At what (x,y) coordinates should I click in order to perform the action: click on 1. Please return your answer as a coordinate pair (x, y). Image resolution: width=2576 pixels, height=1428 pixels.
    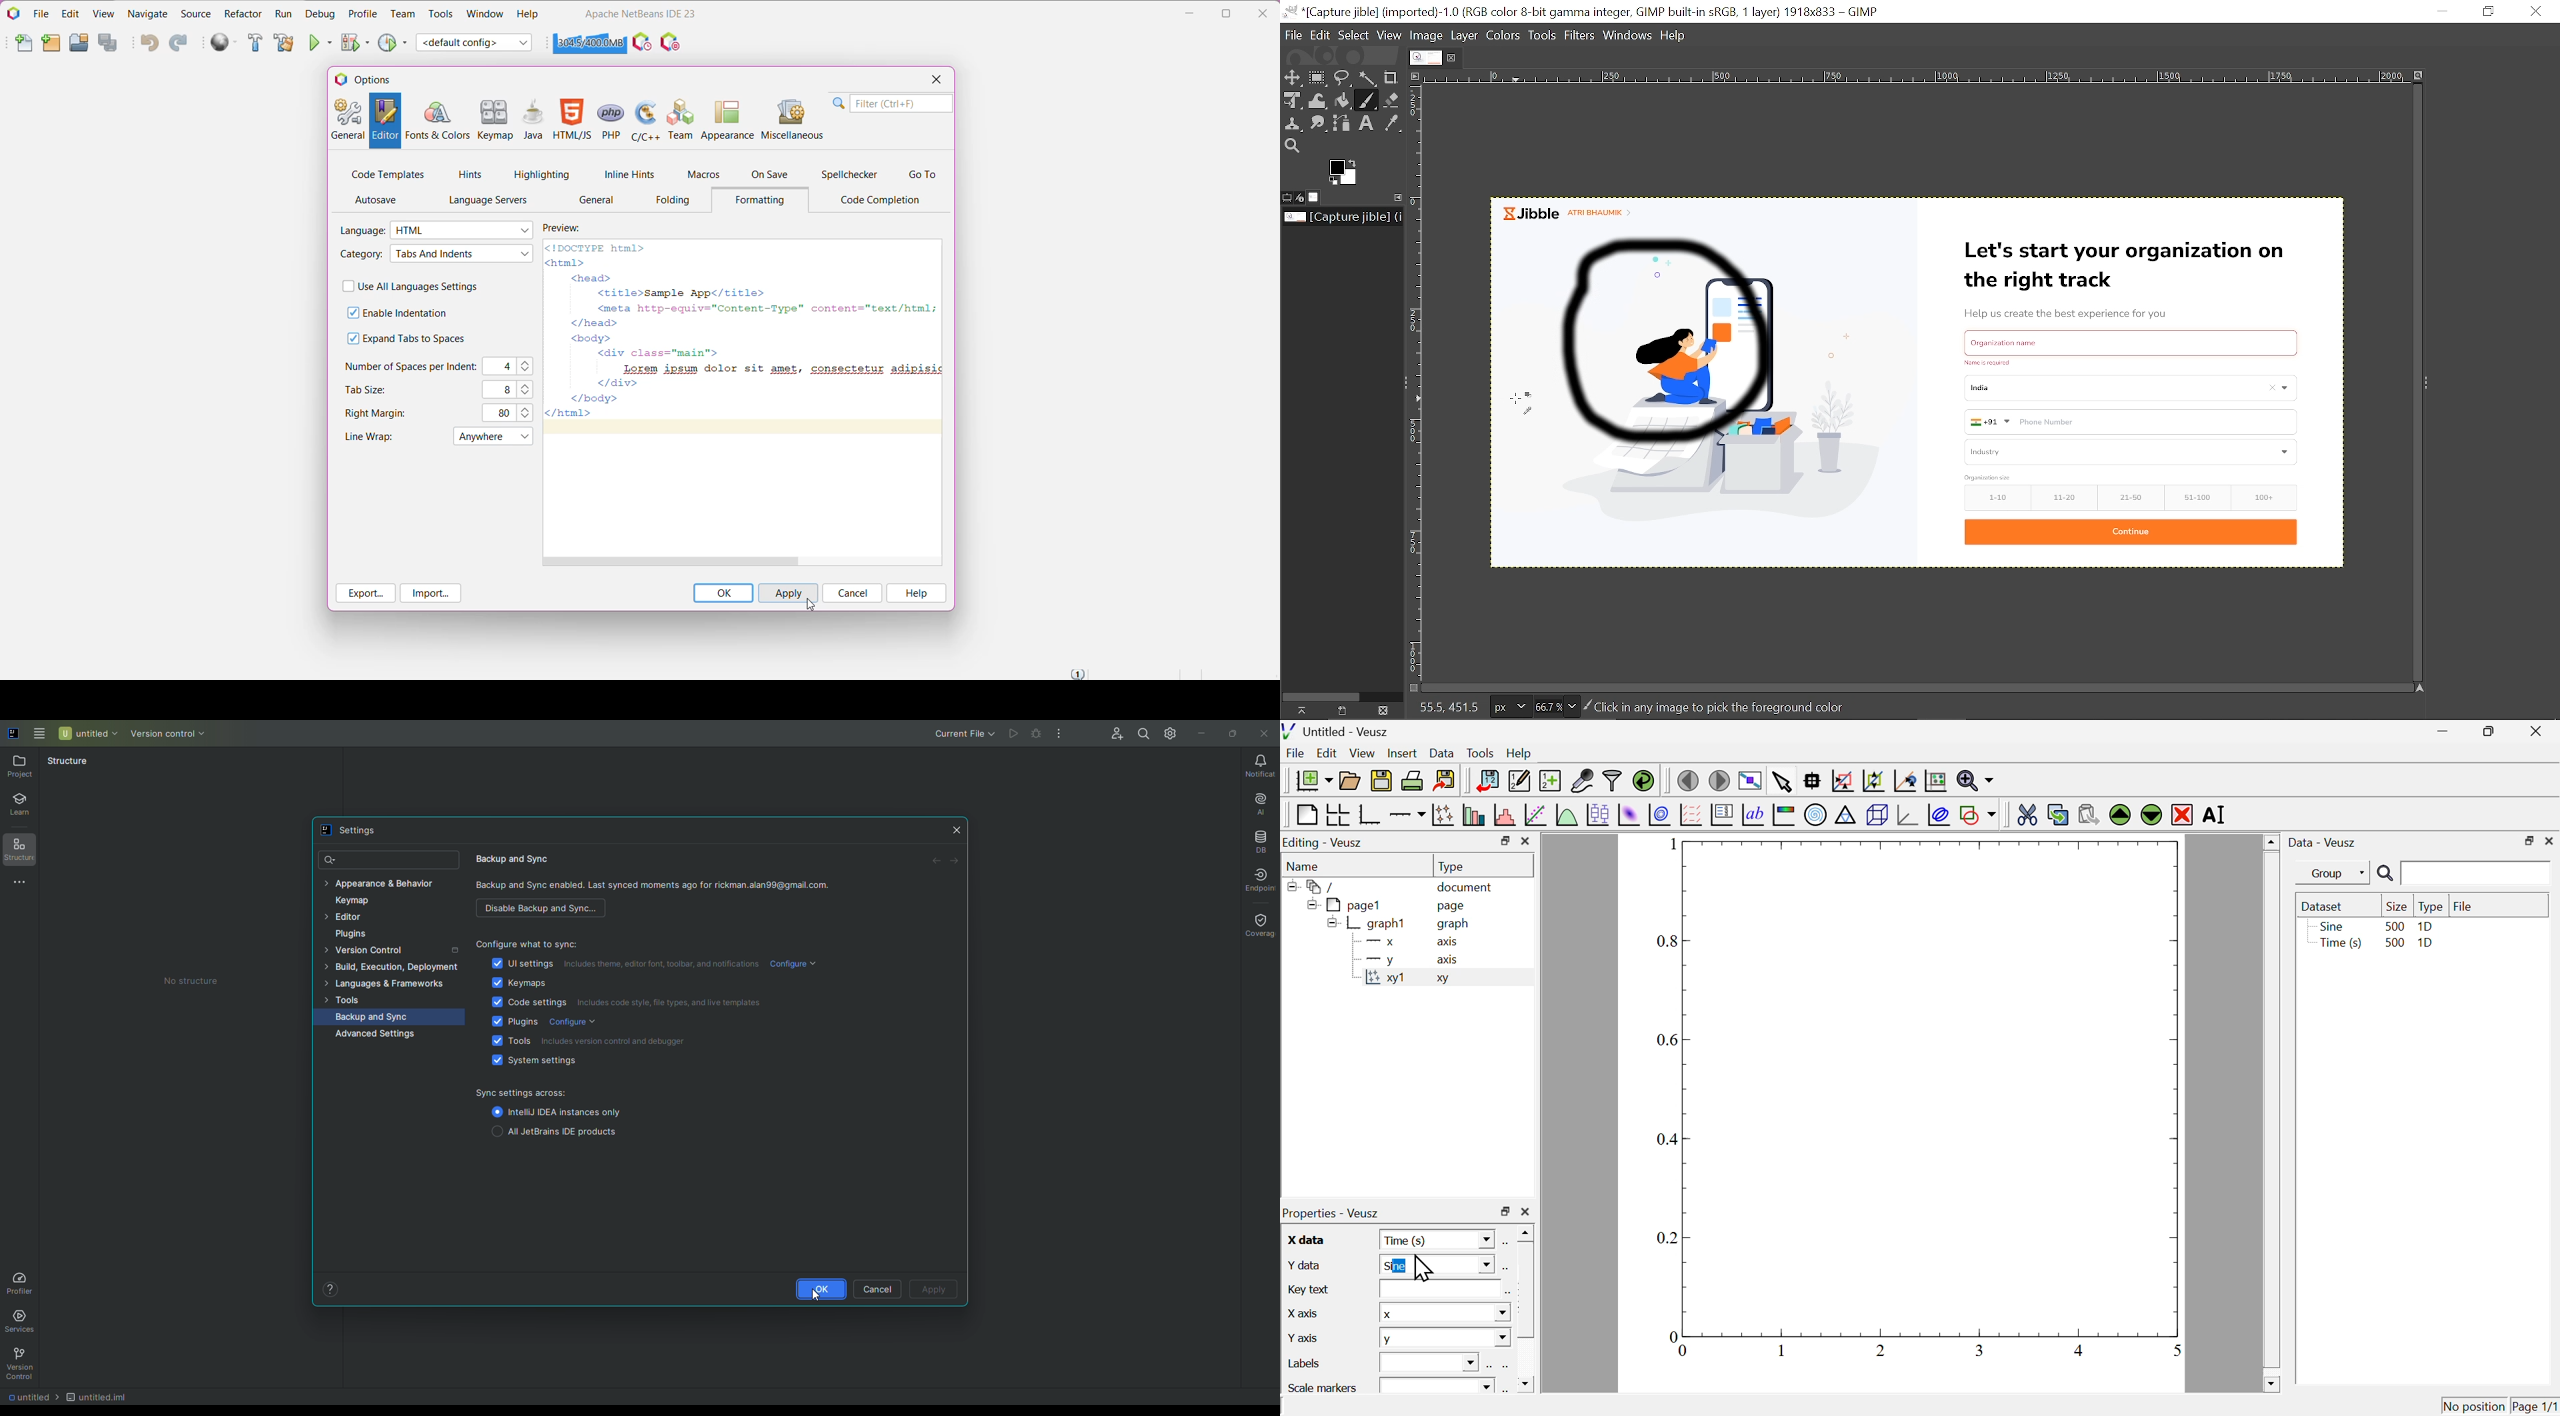
    Looking at the image, I should click on (1667, 844).